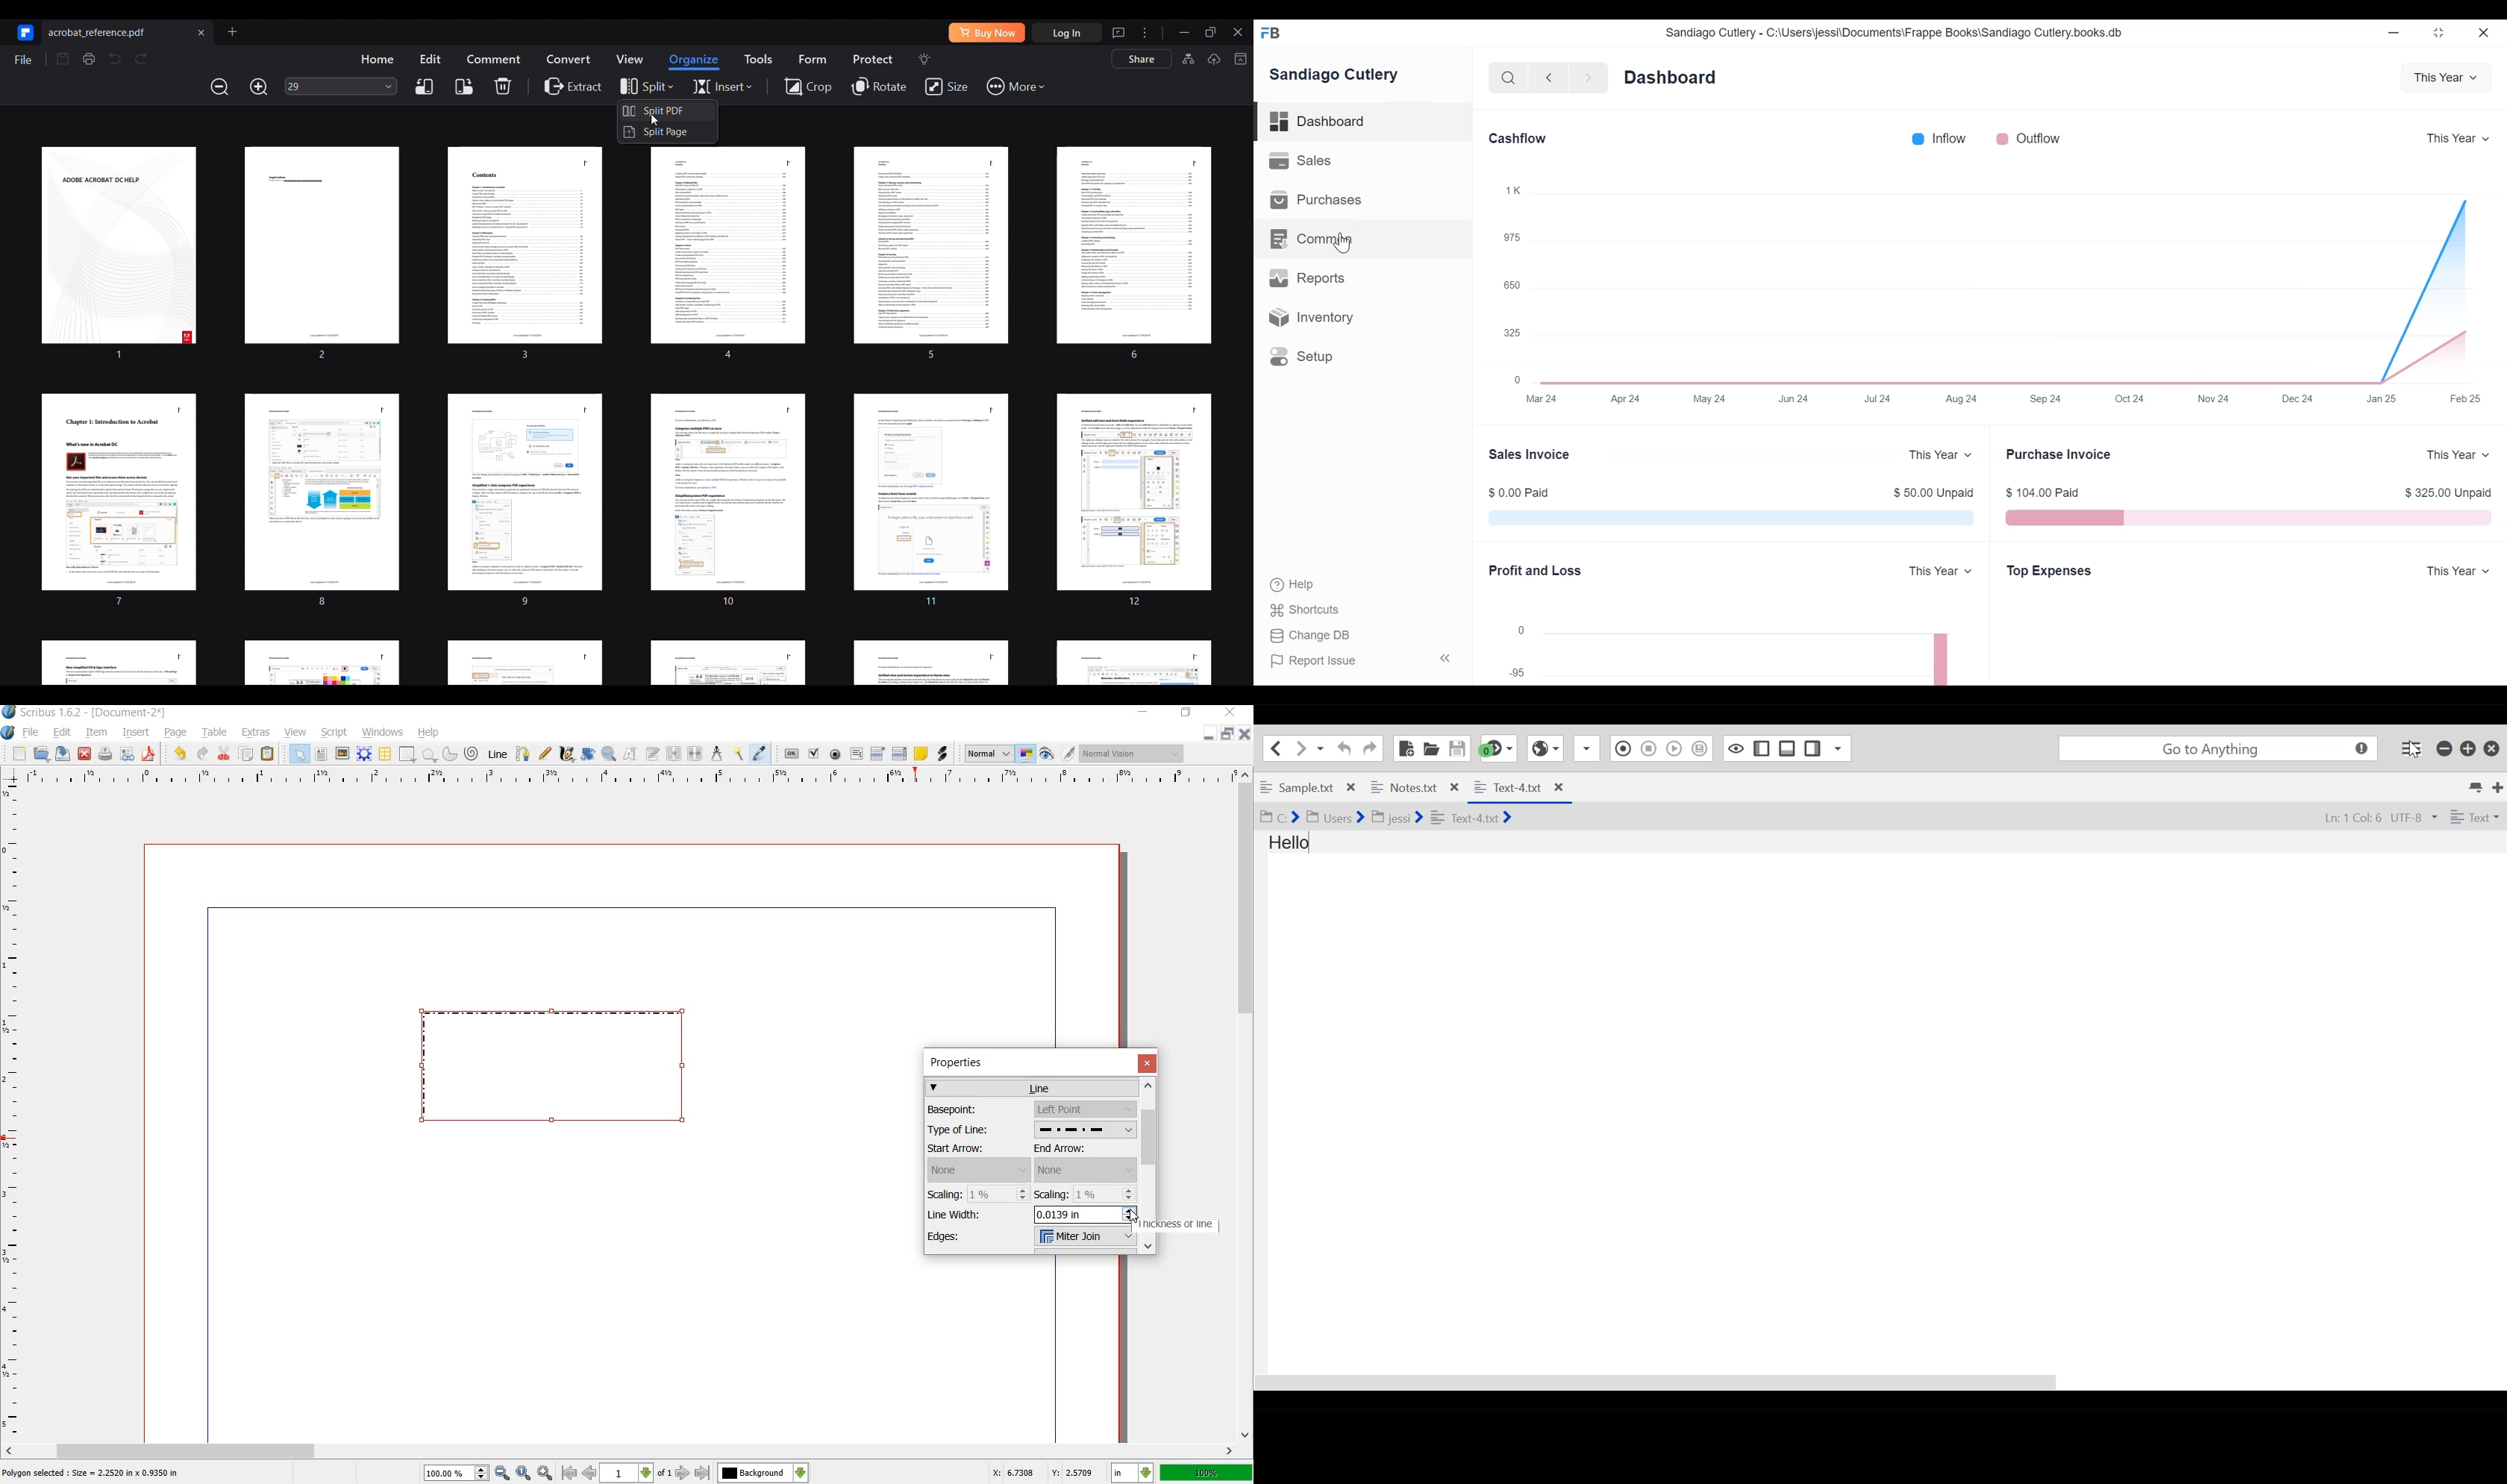  What do you see at coordinates (430, 757) in the screenshot?
I see `POLYGON` at bounding box center [430, 757].